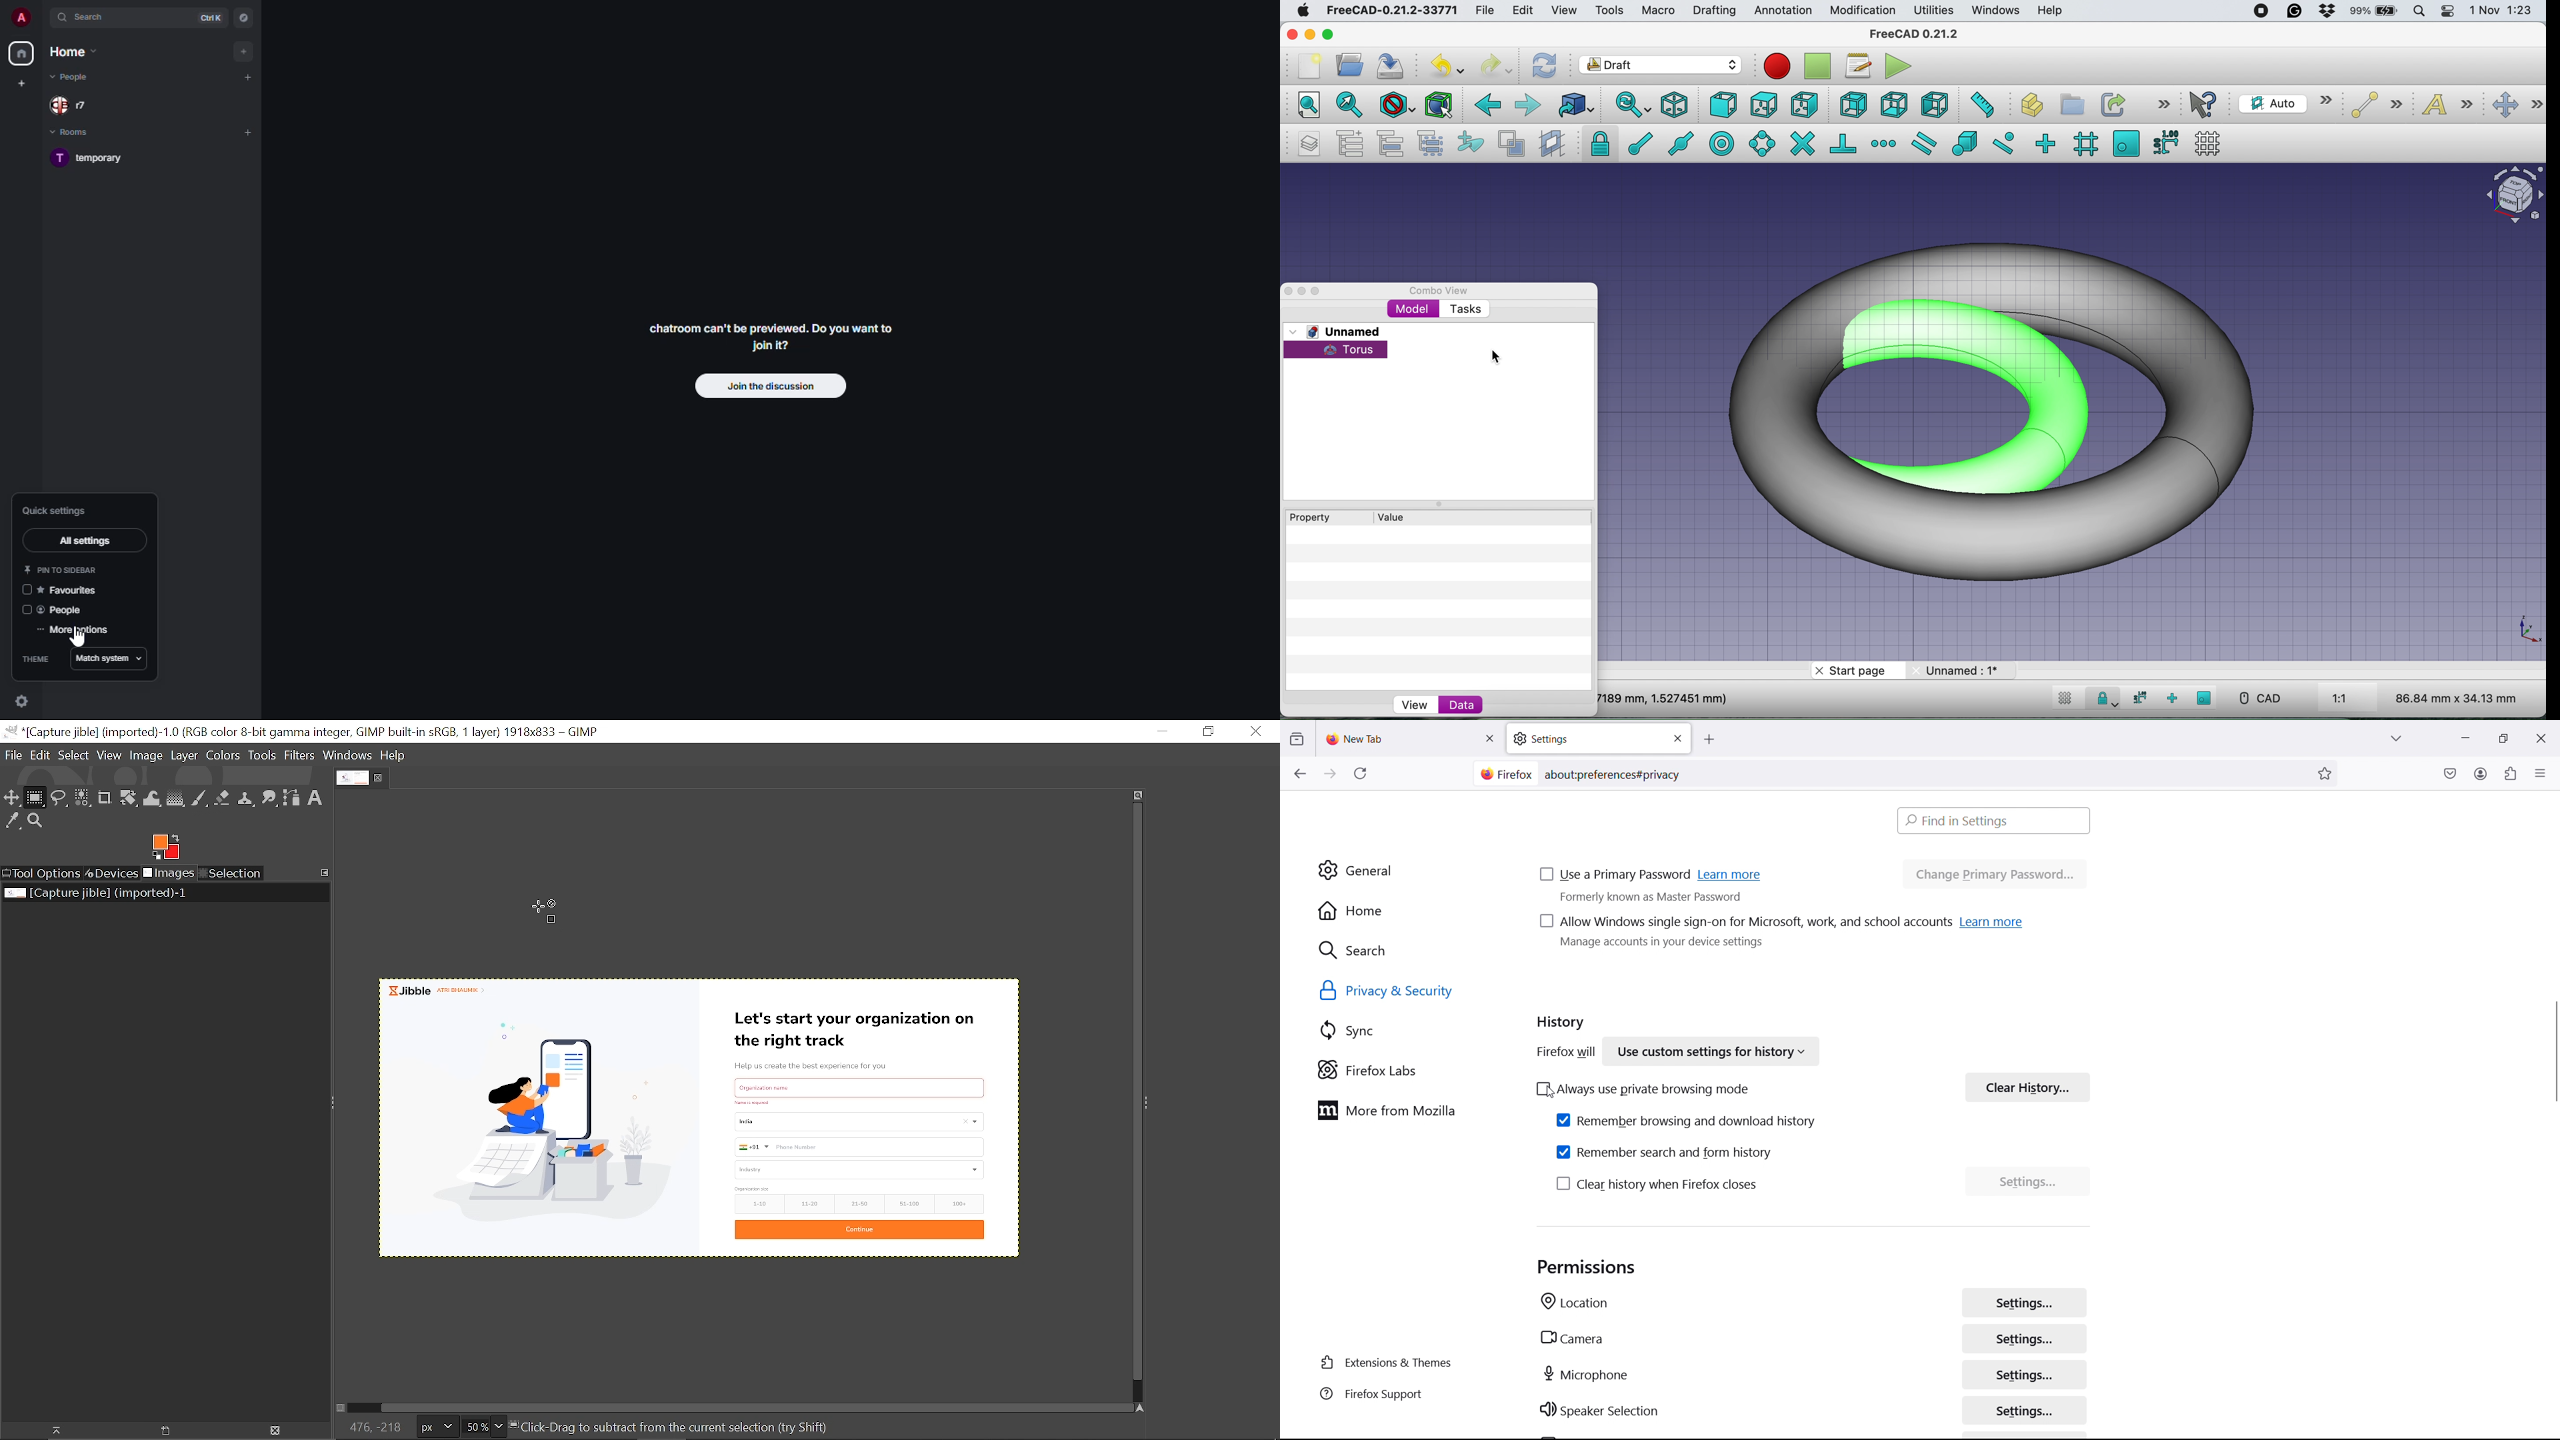 This screenshot has width=2576, height=1456. Describe the element at coordinates (74, 52) in the screenshot. I see `home` at that location.